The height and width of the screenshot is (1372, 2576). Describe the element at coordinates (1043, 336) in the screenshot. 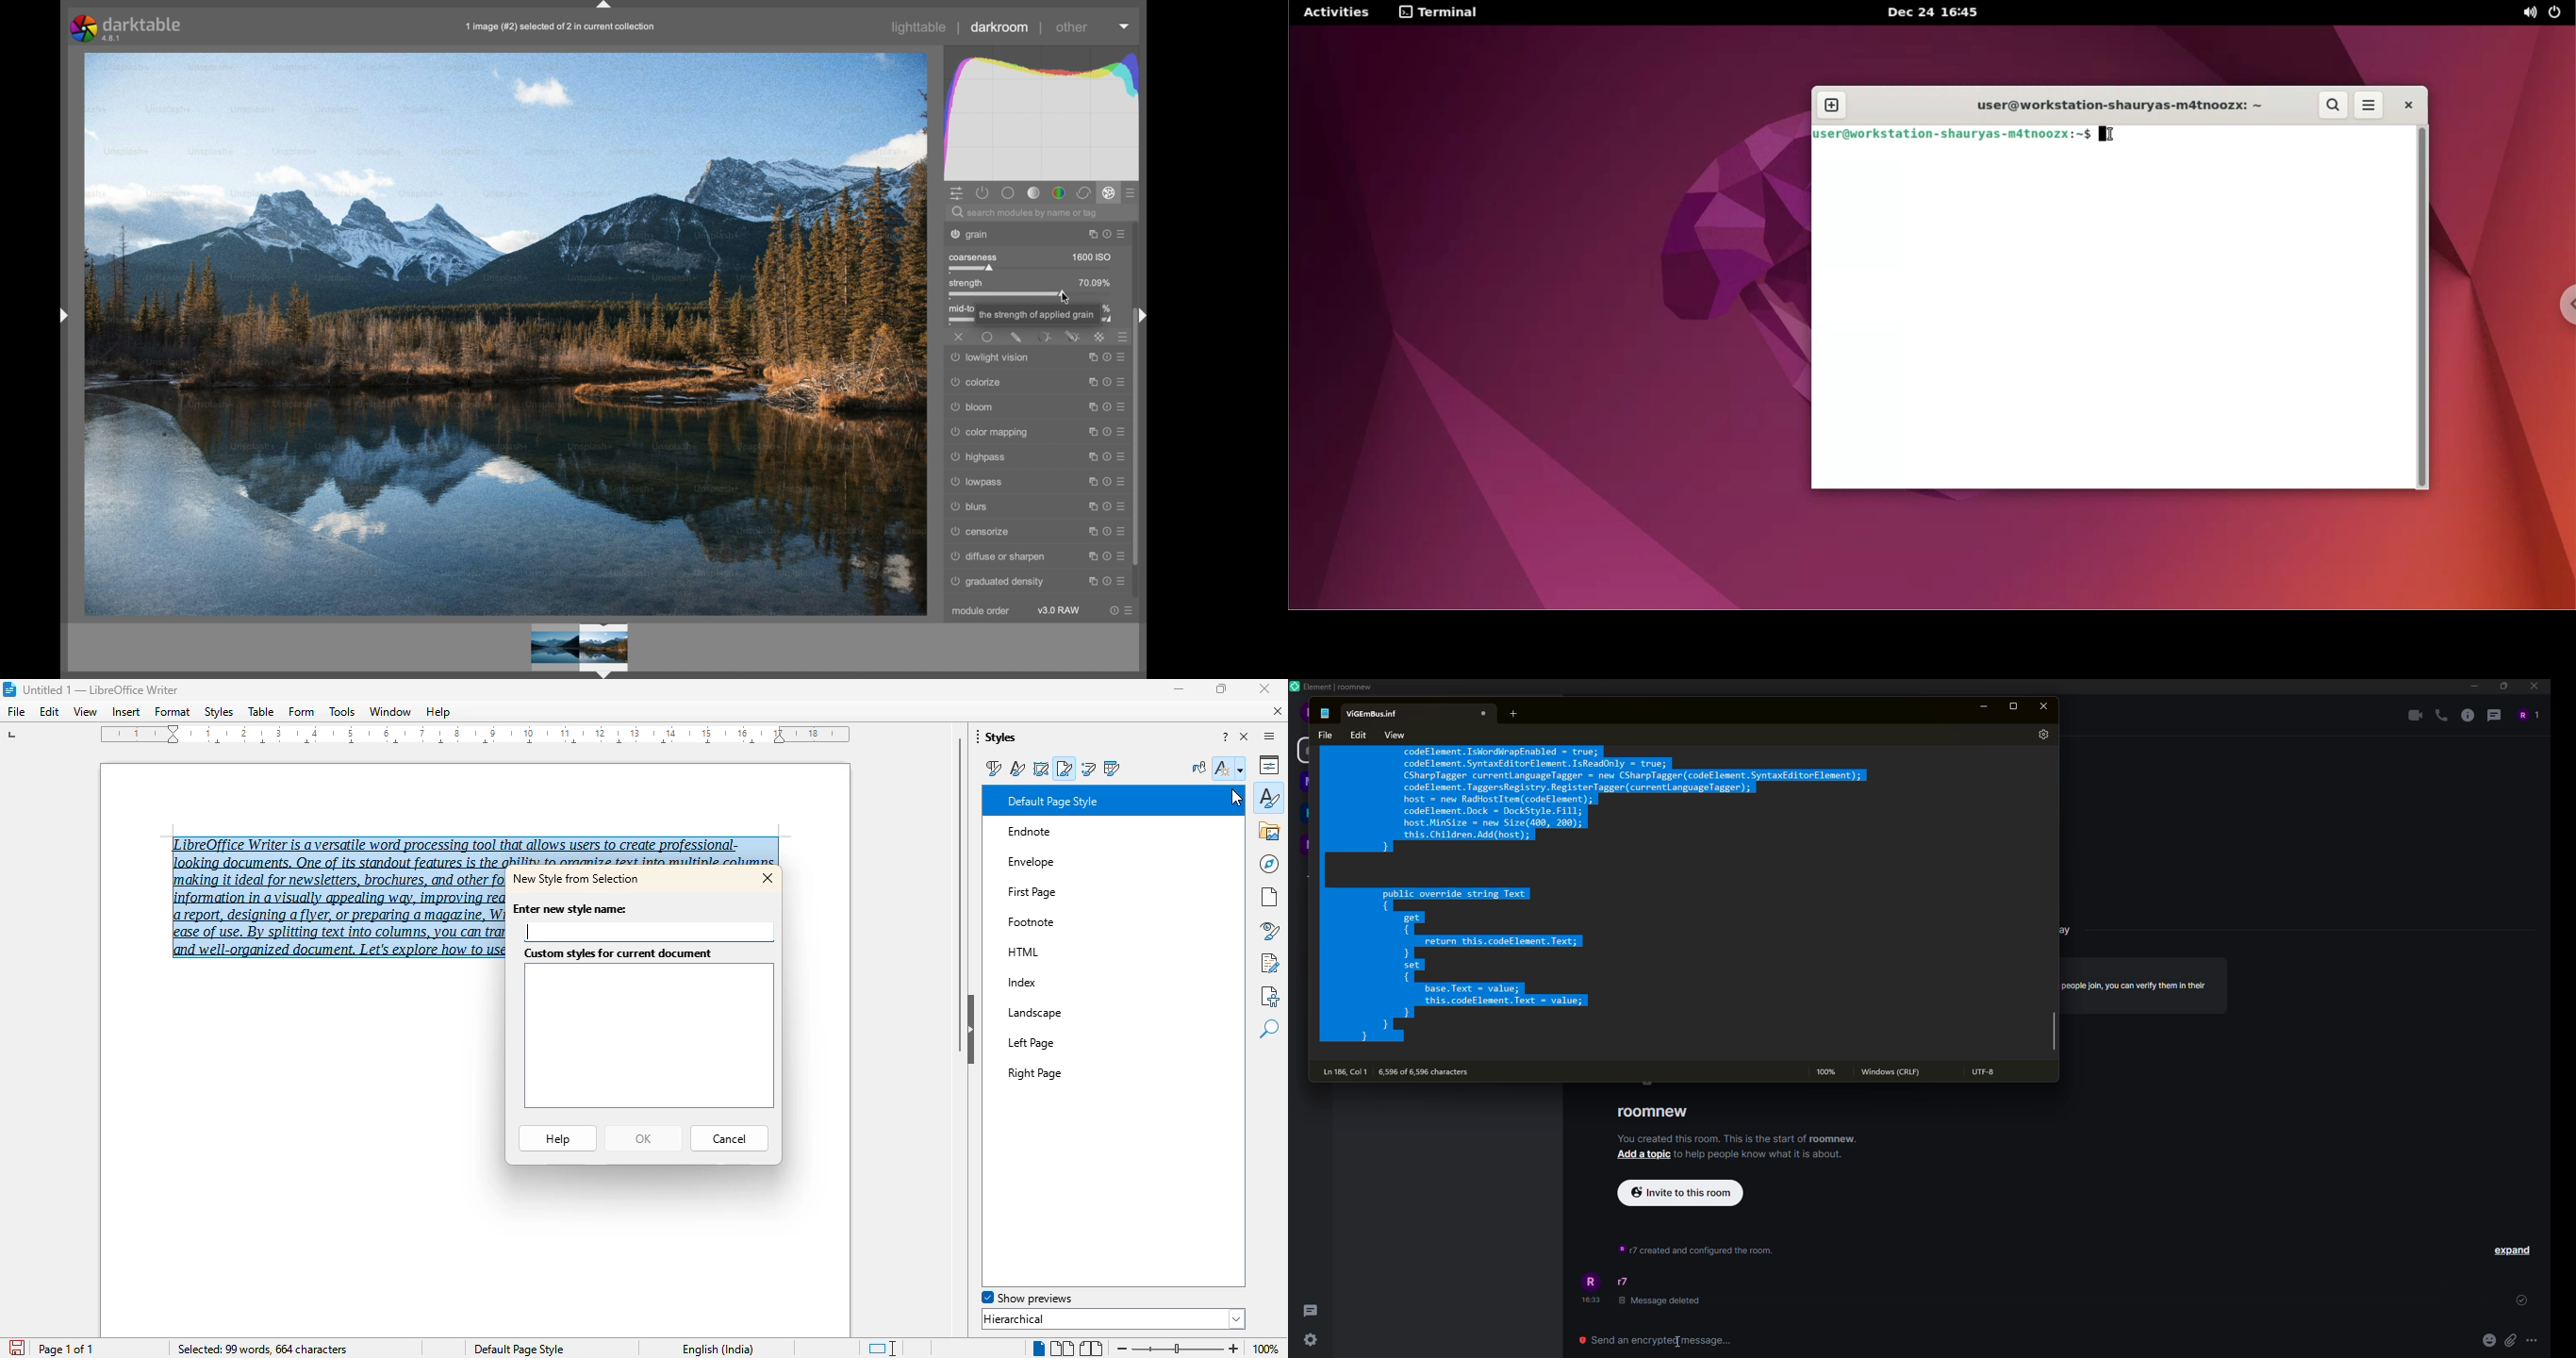

I see `parametric mask` at that location.